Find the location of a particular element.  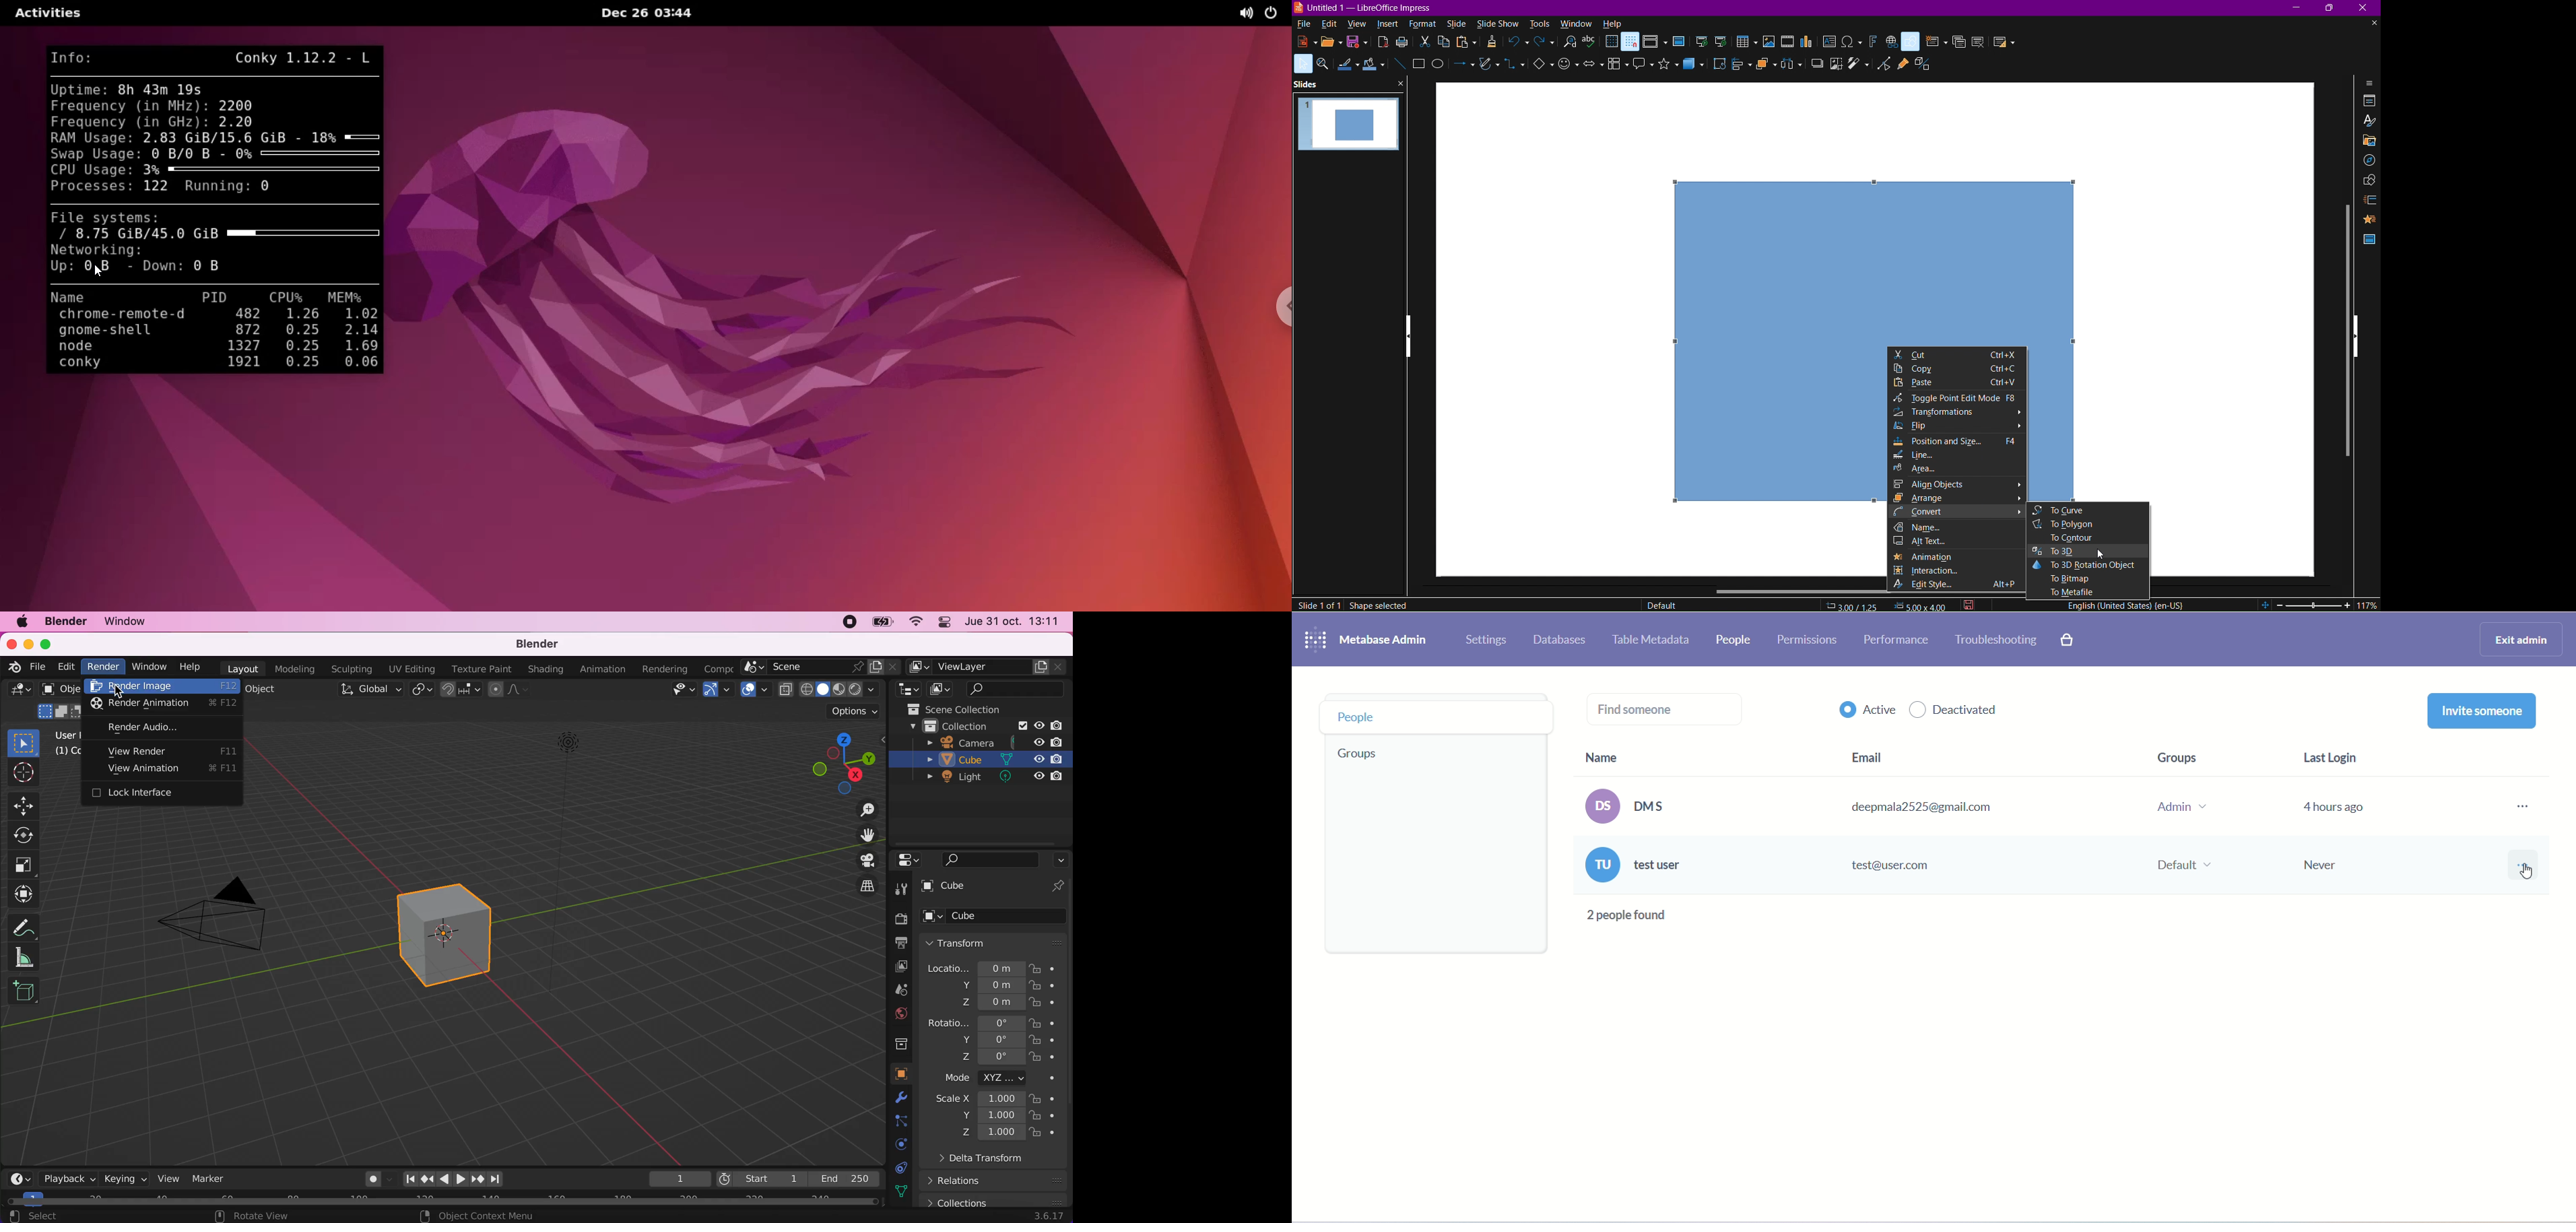

active is located at coordinates (1868, 713).